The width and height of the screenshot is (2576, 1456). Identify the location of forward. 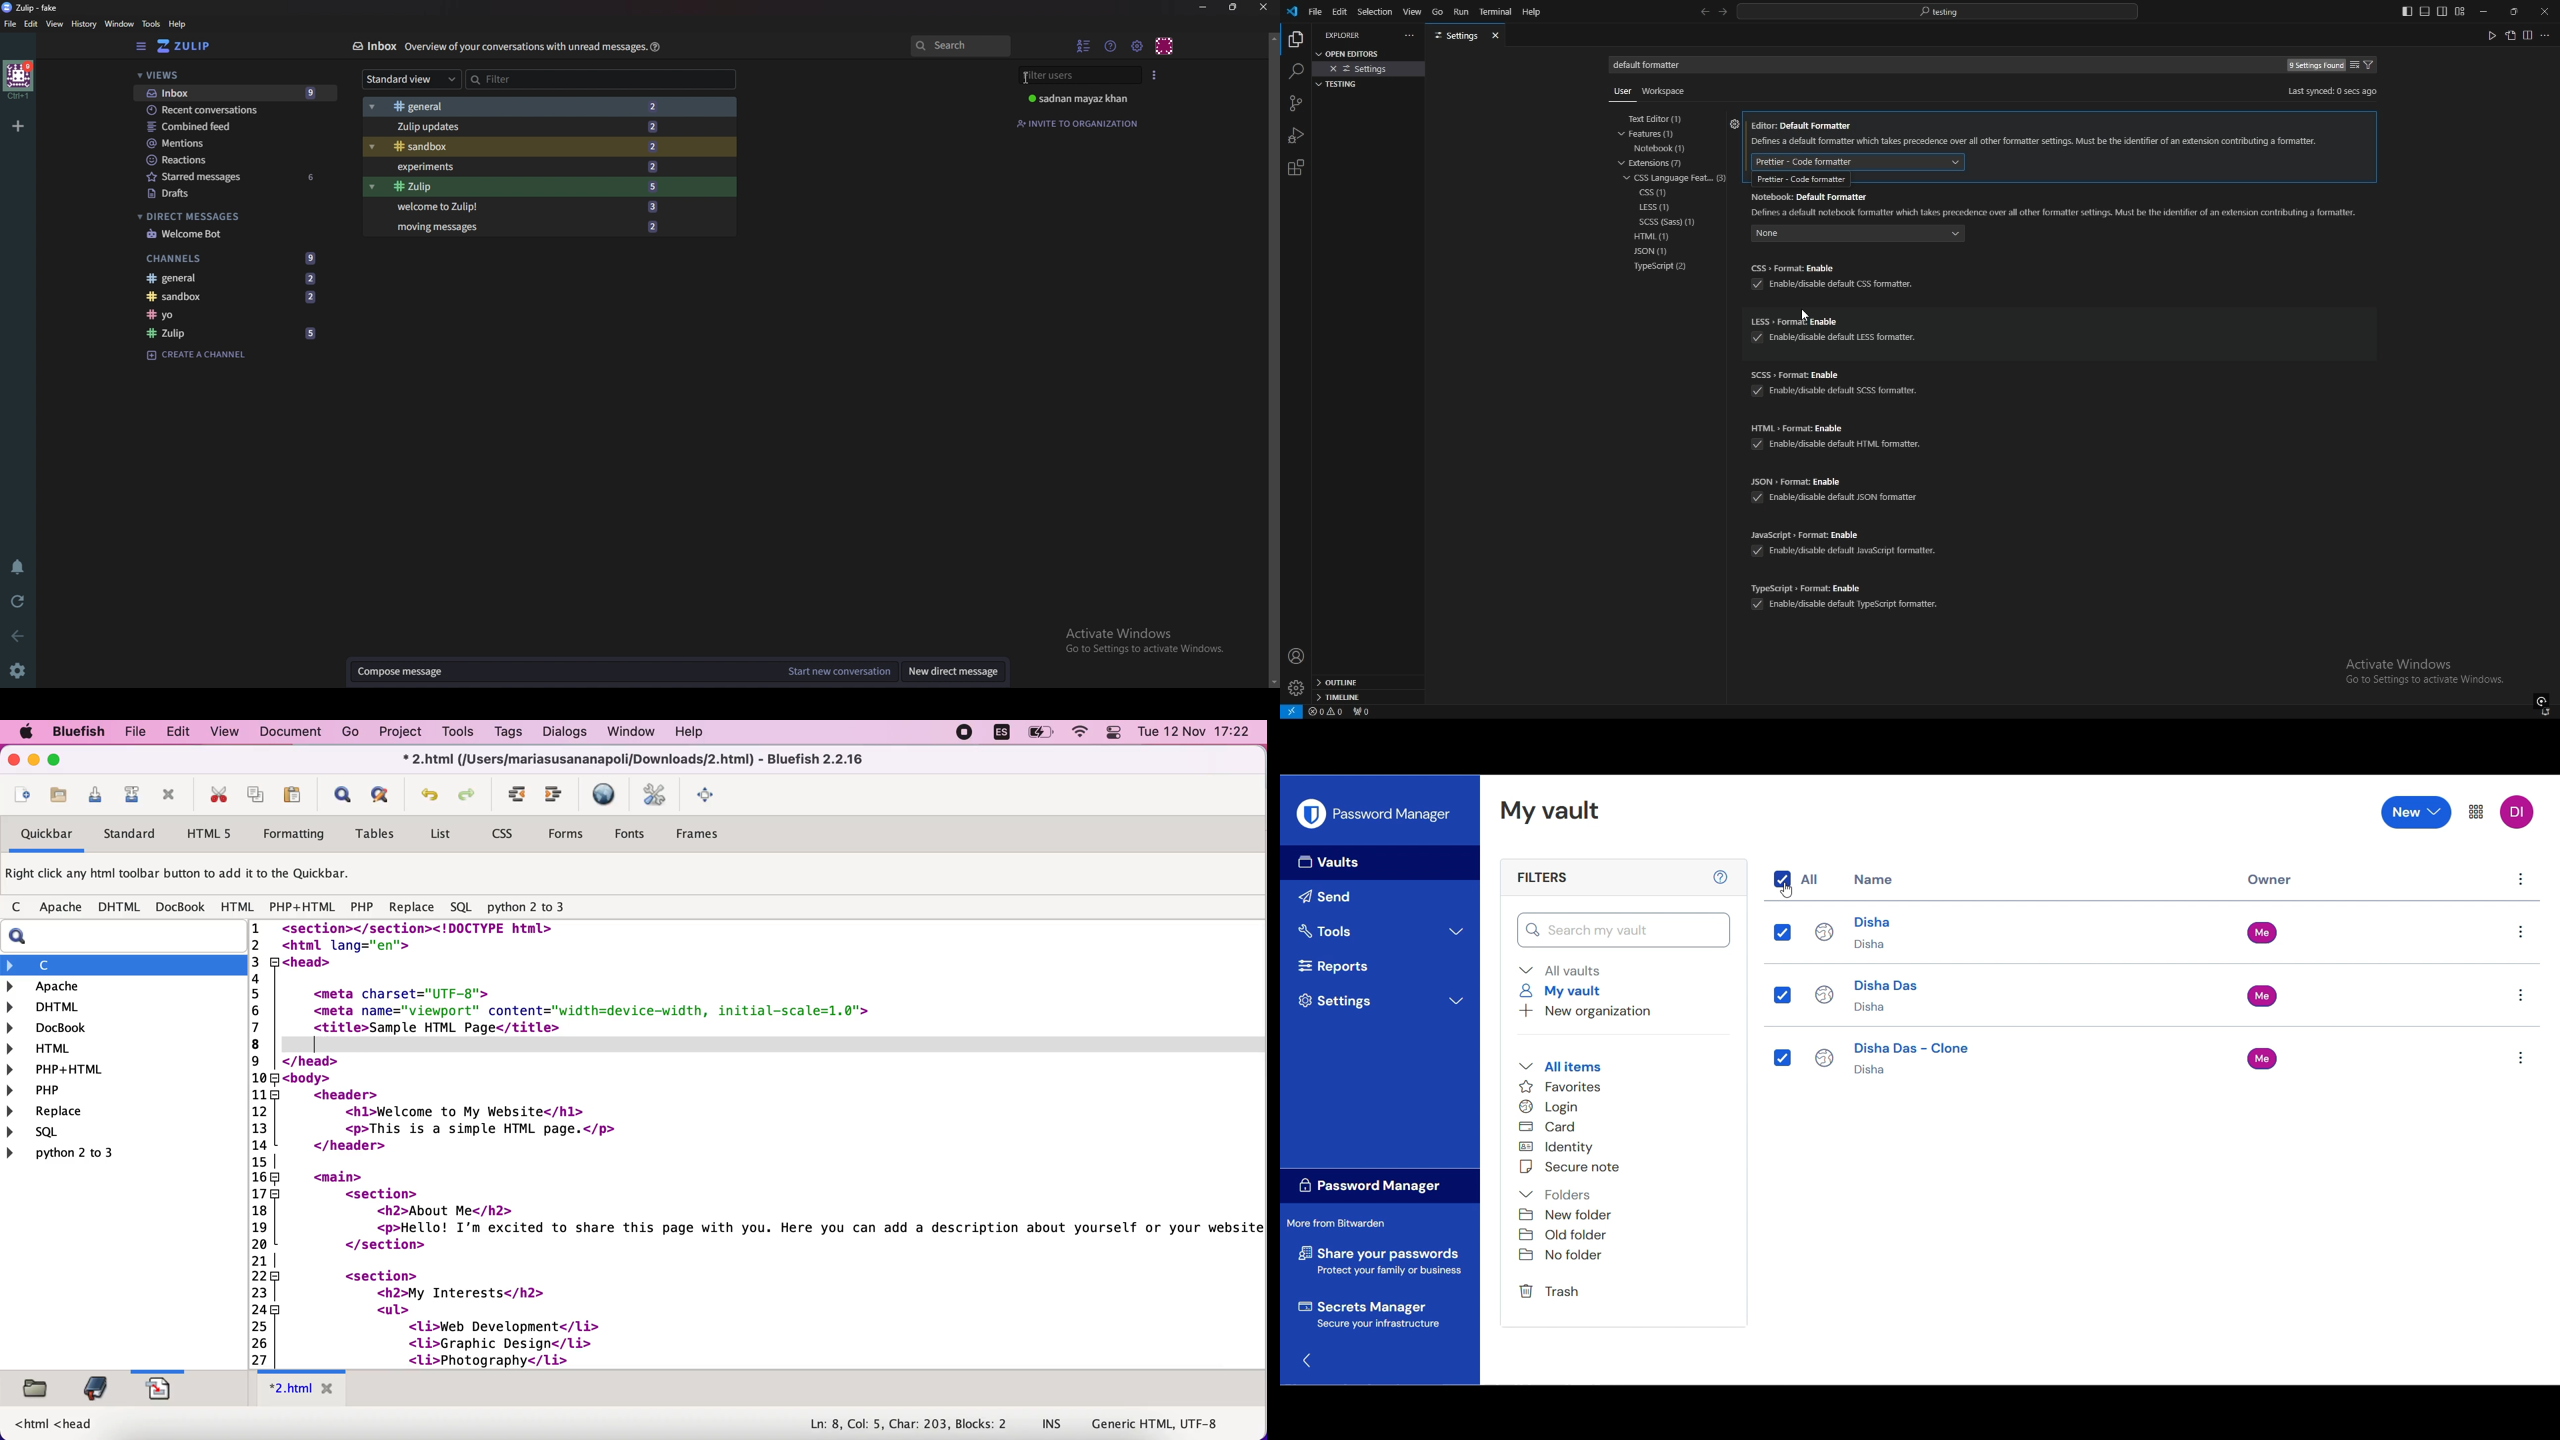
(1723, 13).